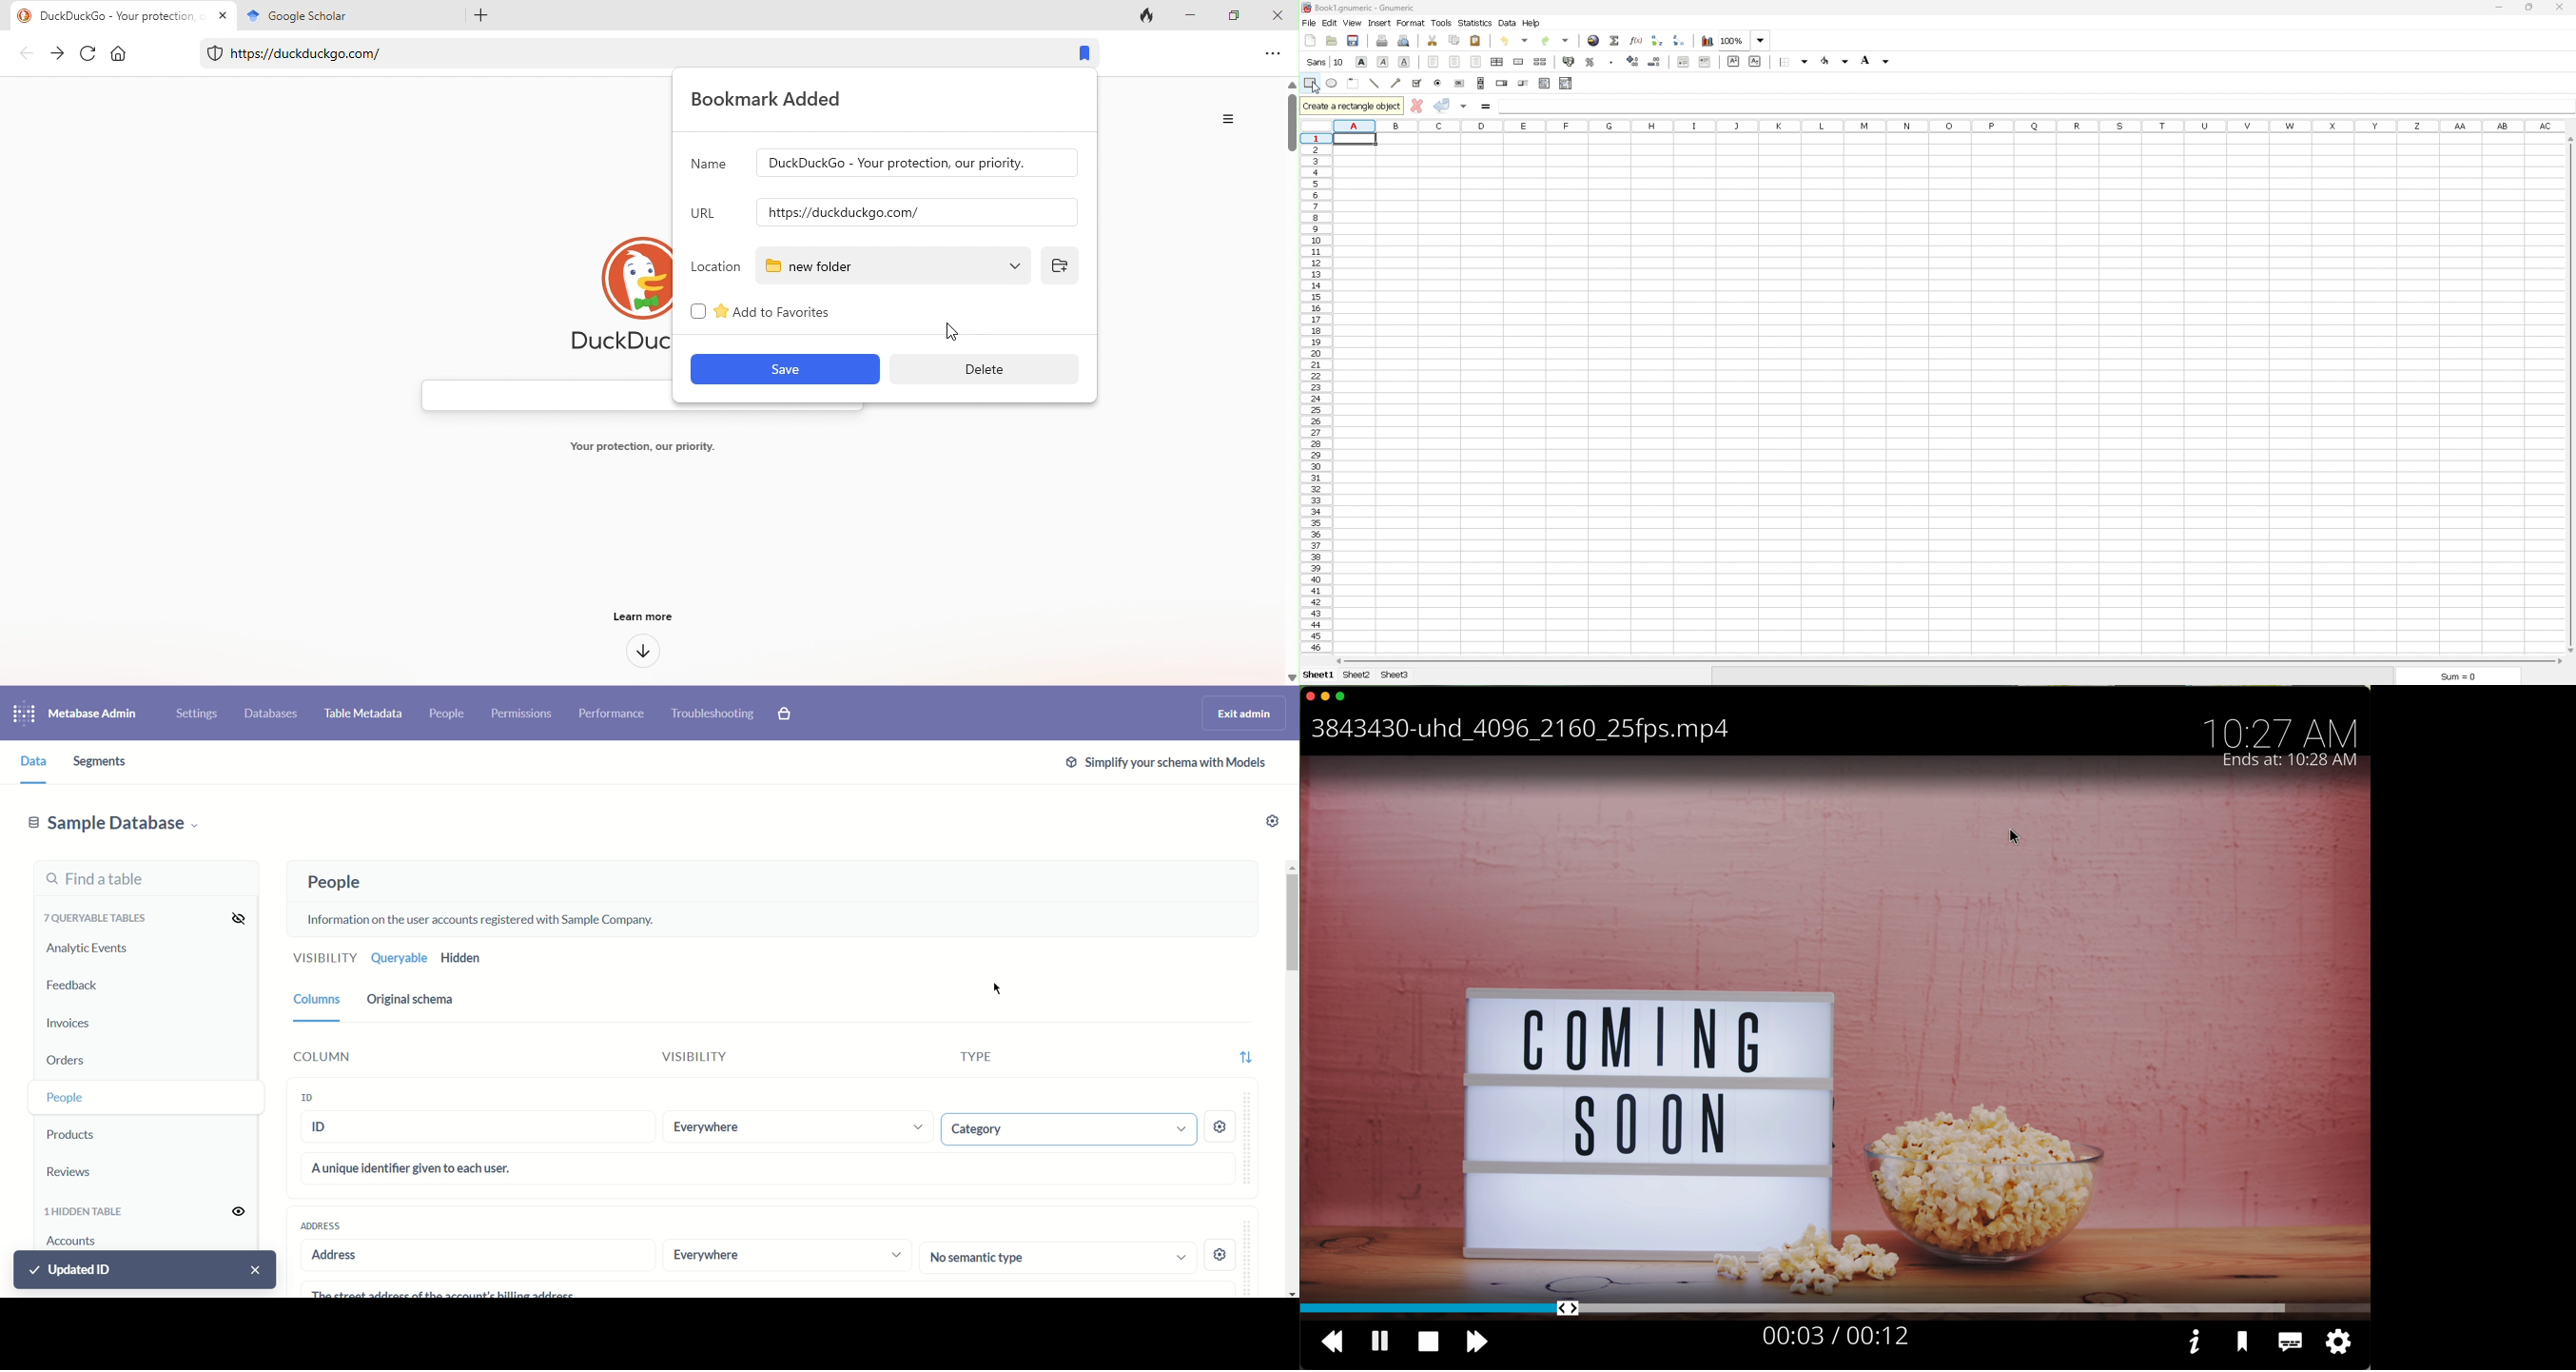 This screenshot has height=1372, width=2576. I want to click on print, so click(1383, 39).